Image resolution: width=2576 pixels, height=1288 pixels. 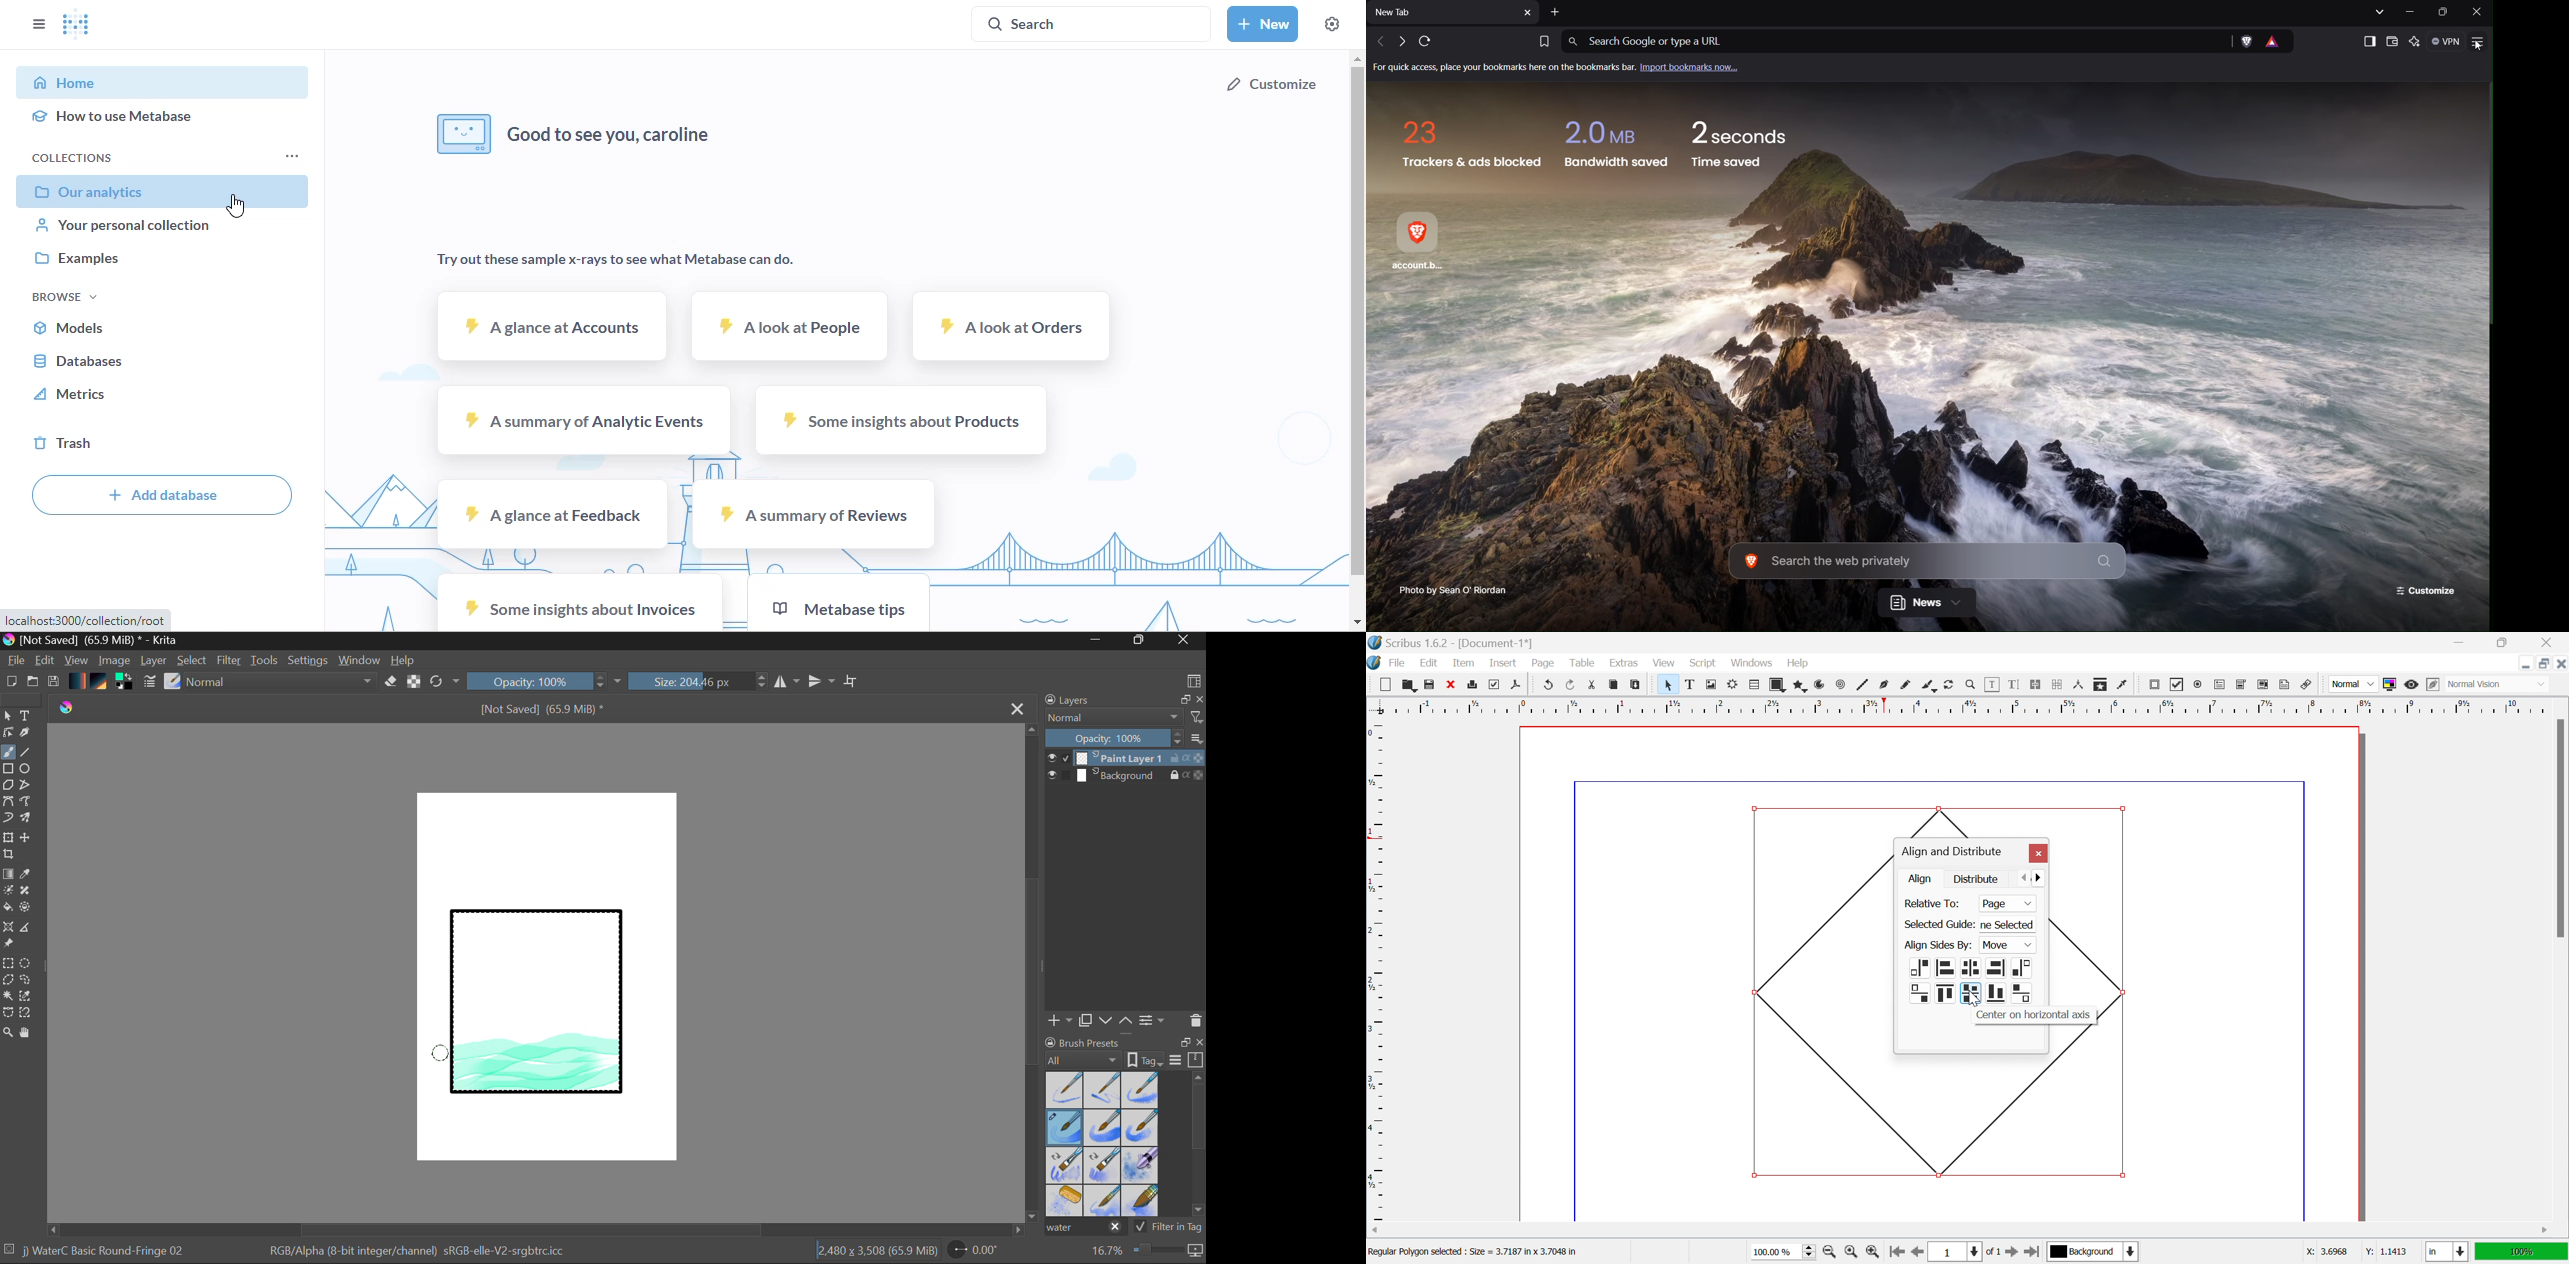 What do you see at coordinates (1169, 1228) in the screenshot?
I see `Filter in Tag Option` at bounding box center [1169, 1228].